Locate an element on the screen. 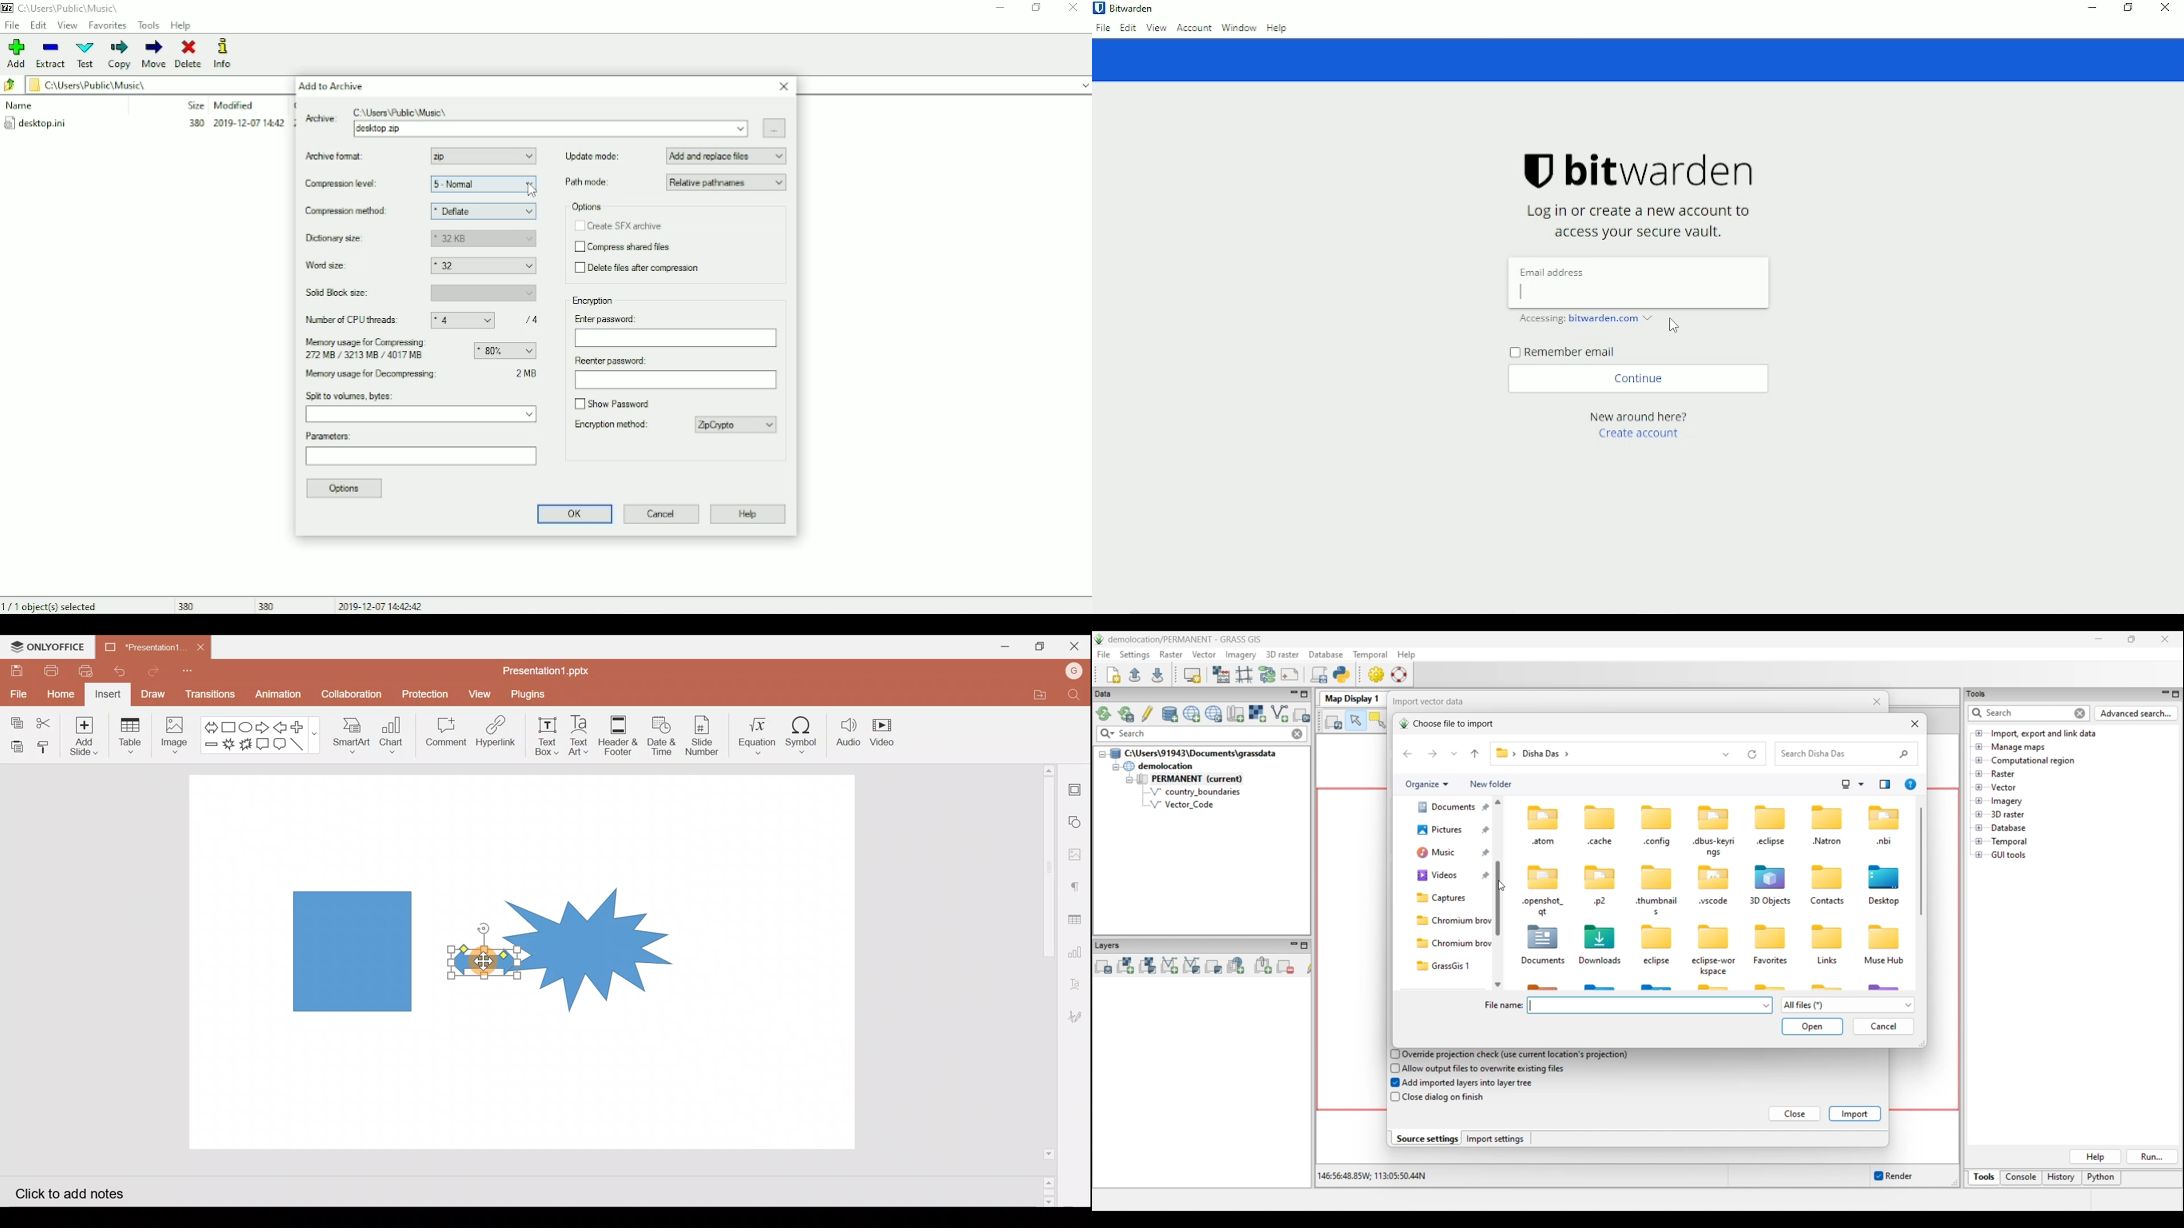 This screenshot has height=1232, width=2184. Compression method is located at coordinates (358, 212).